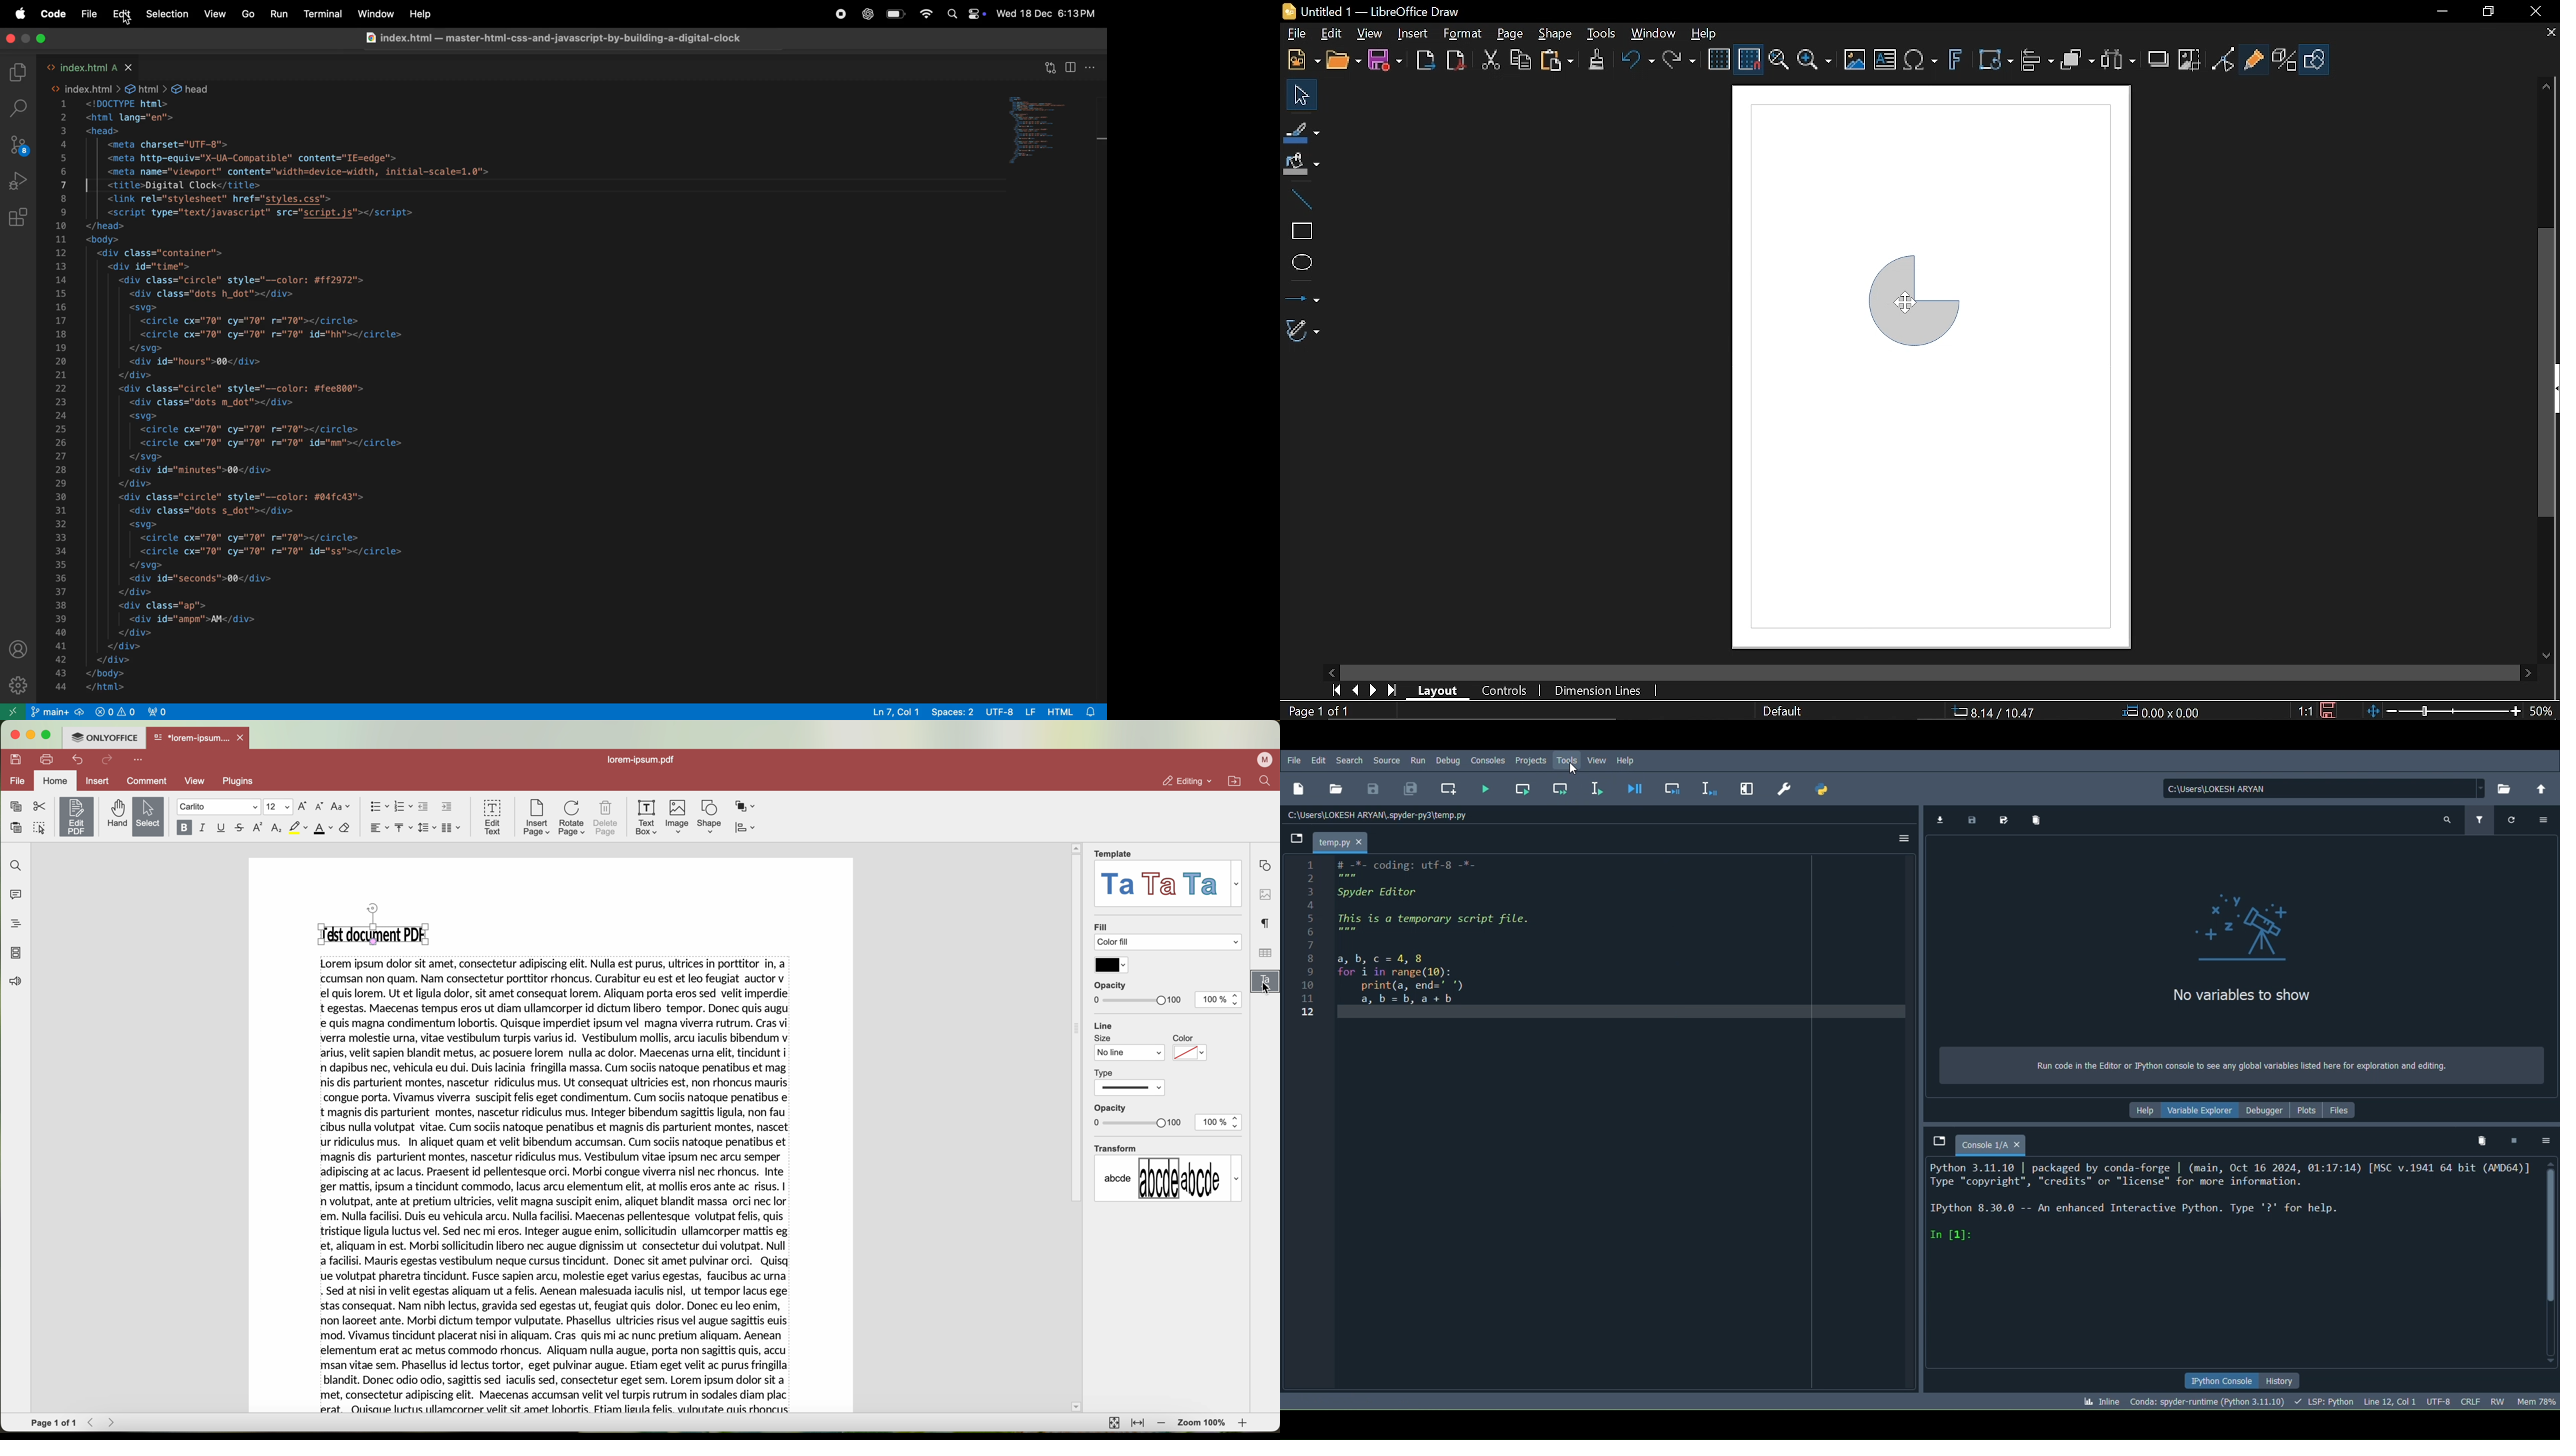 This screenshot has width=2576, height=1456. Describe the element at coordinates (15, 38) in the screenshot. I see `close` at that location.